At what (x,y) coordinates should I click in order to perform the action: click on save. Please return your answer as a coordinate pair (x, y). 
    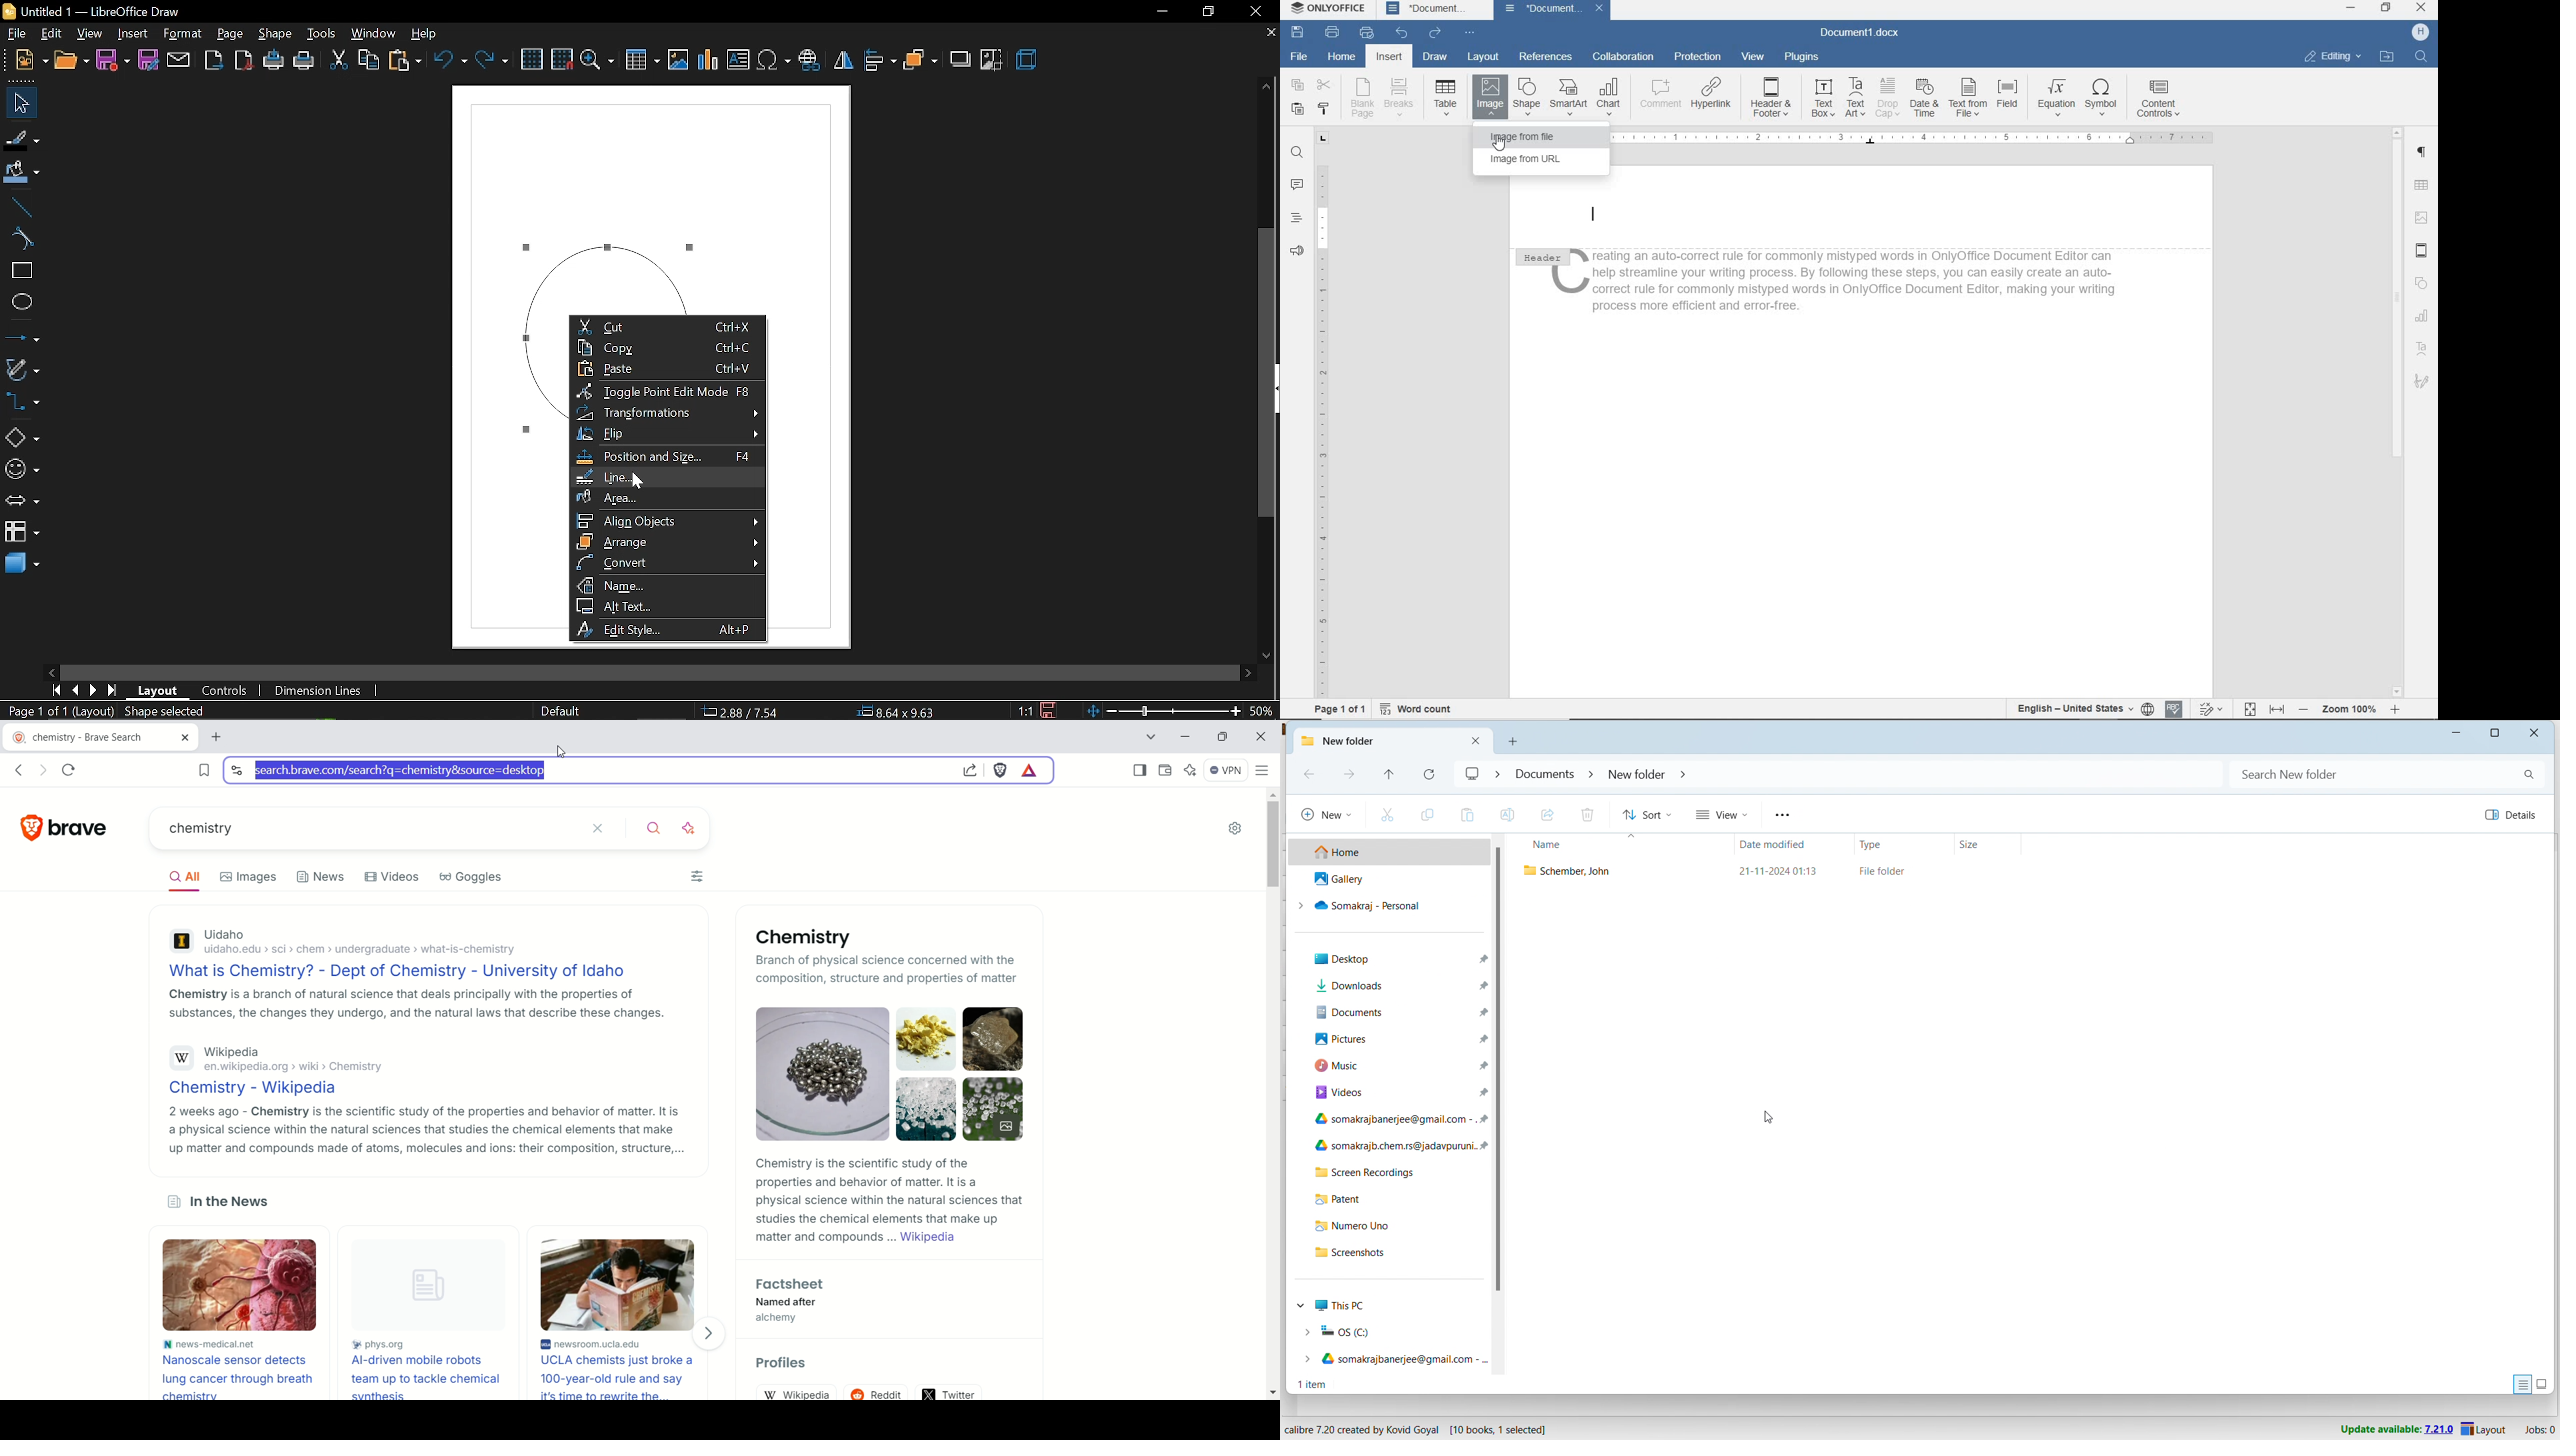
    Looking at the image, I should click on (1052, 709).